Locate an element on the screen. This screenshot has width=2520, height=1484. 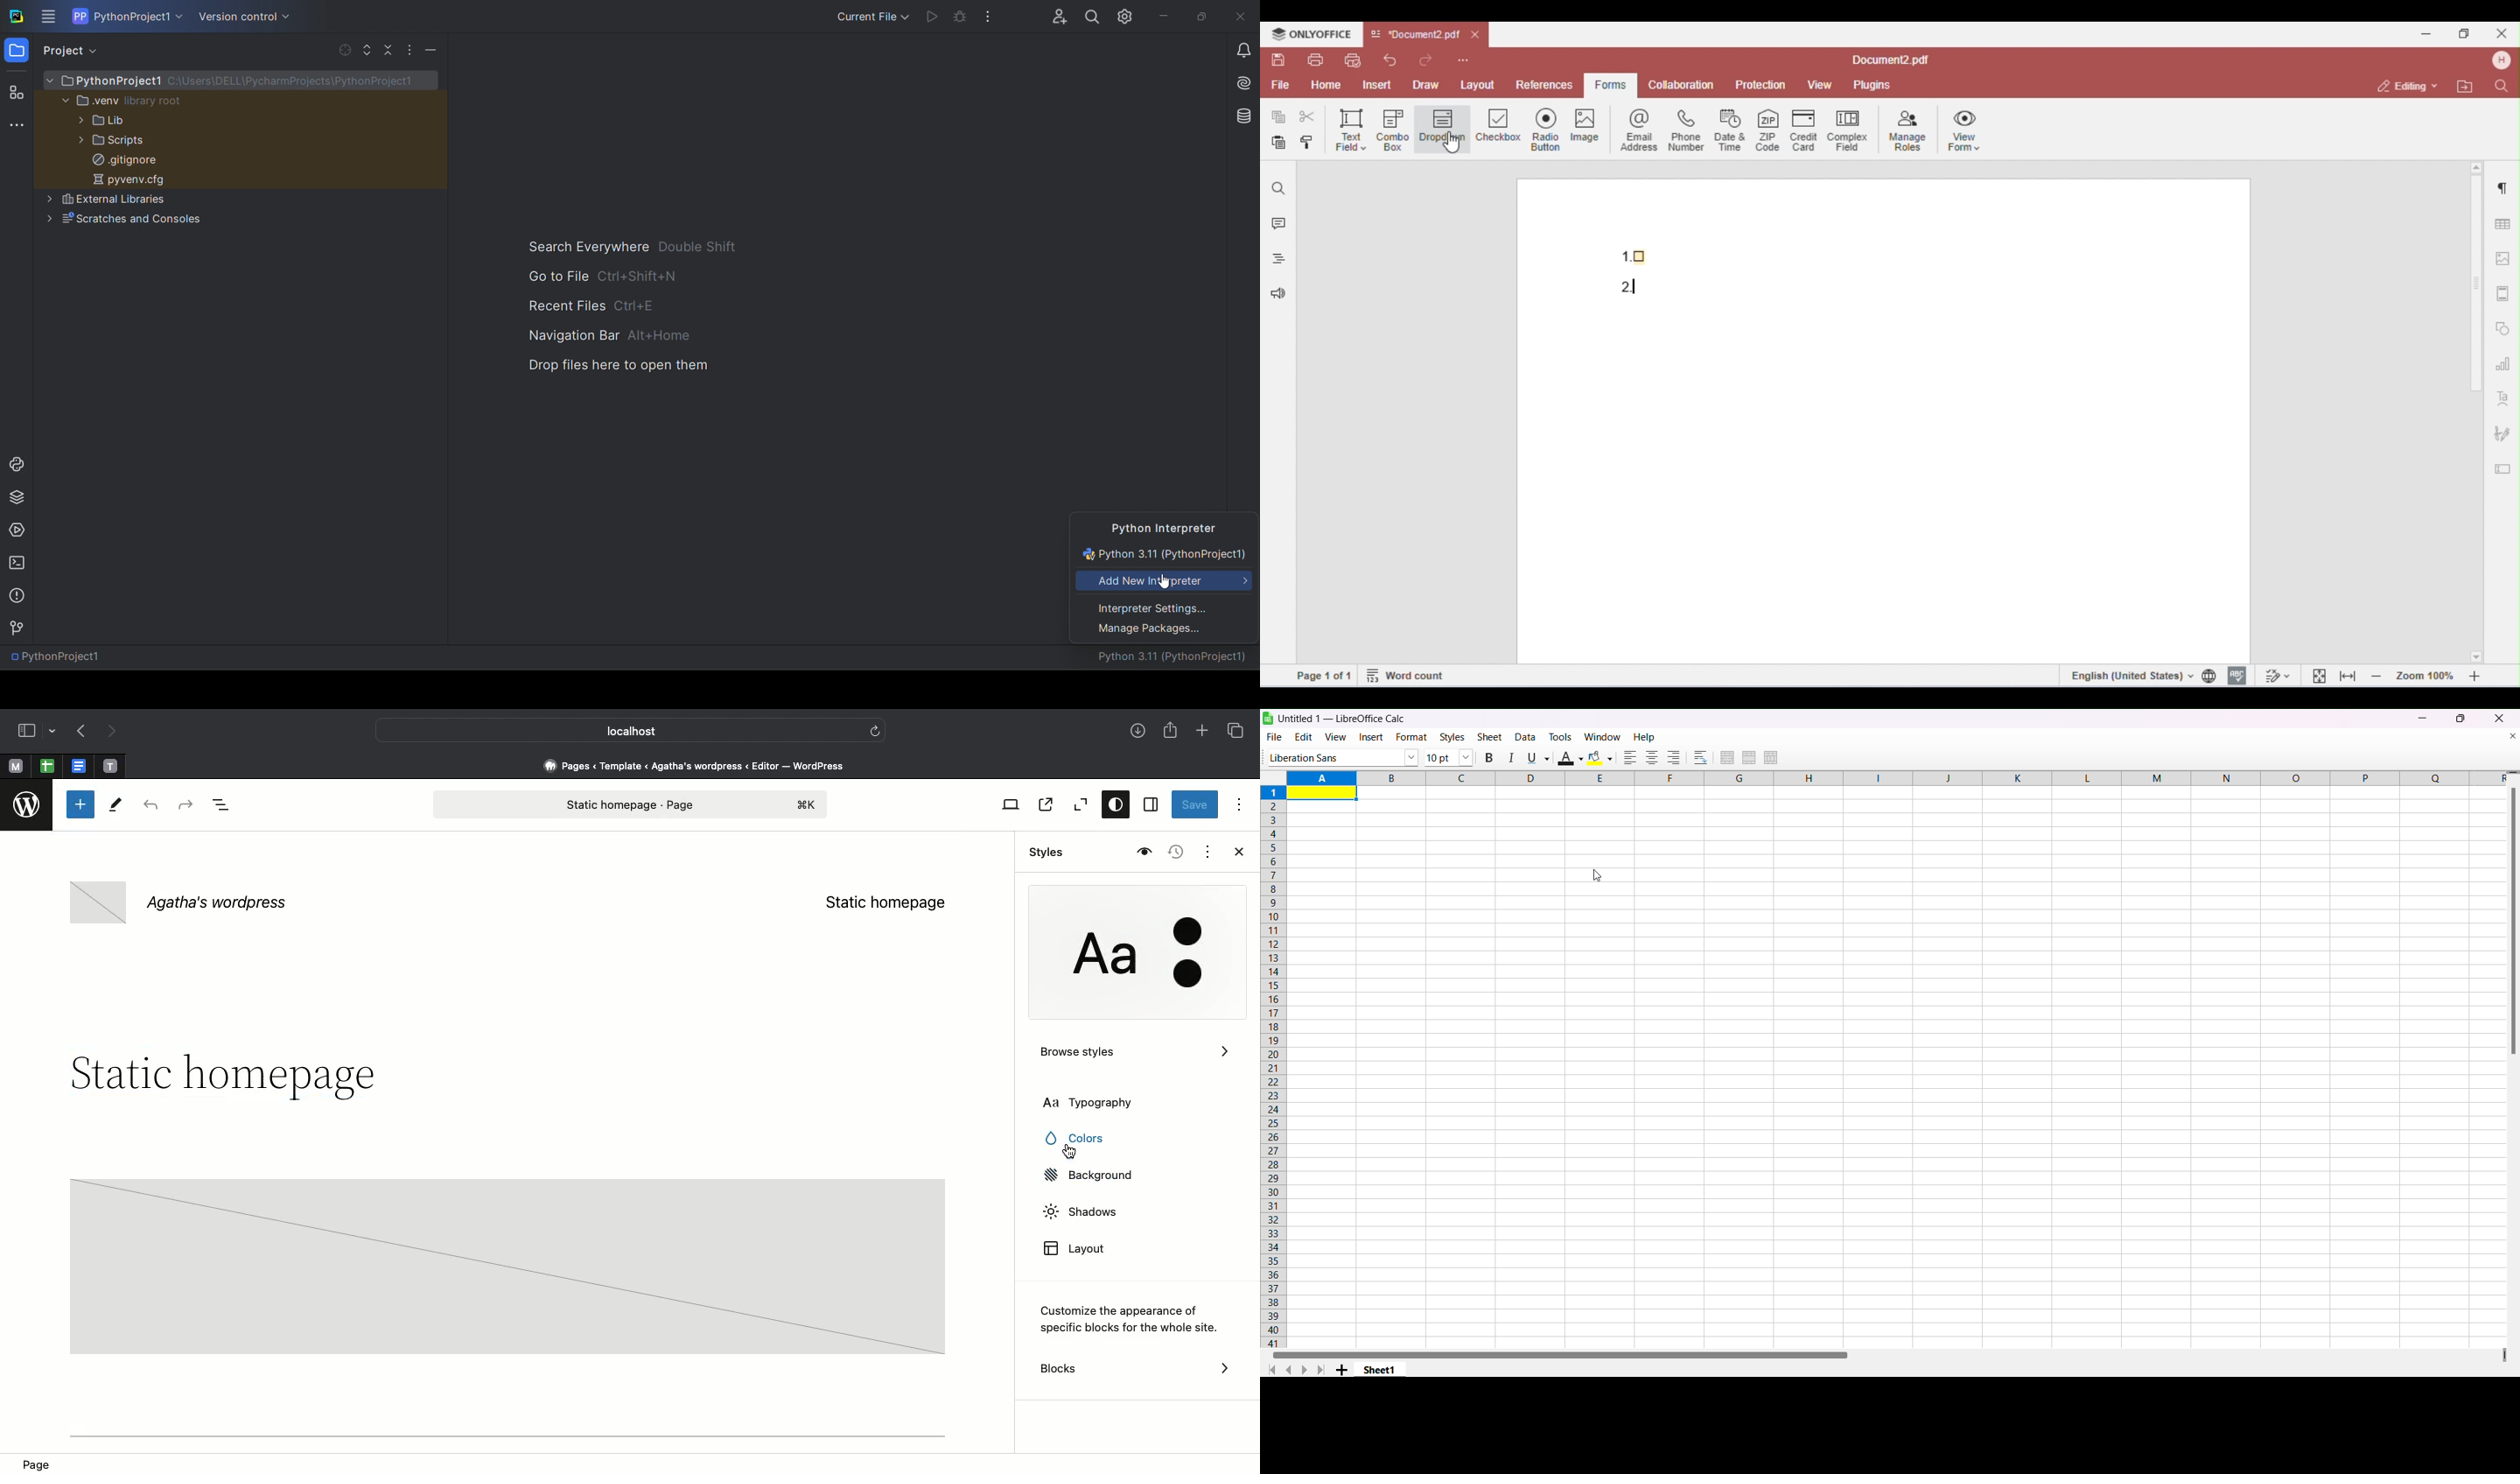
View page is located at coordinates (1044, 804).